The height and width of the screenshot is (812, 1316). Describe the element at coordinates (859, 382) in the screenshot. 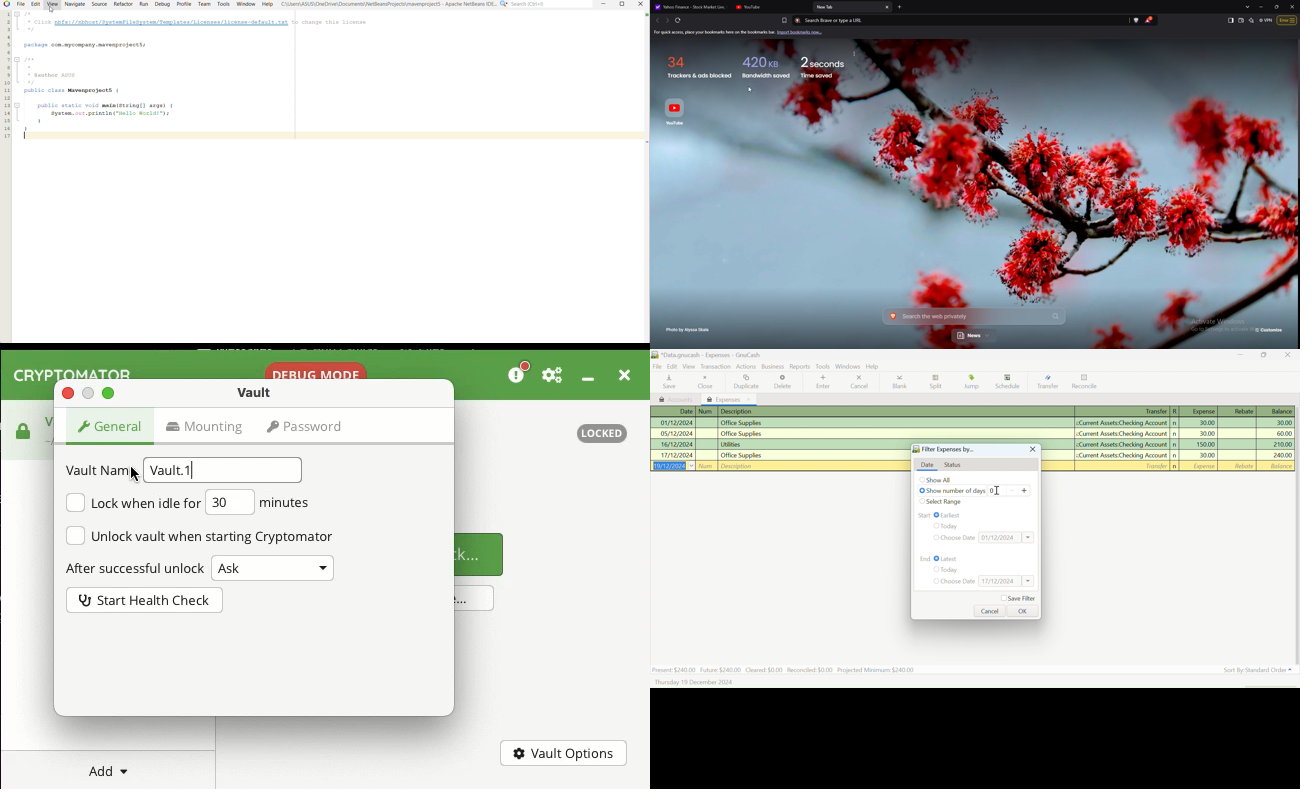

I see `Cancel` at that location.